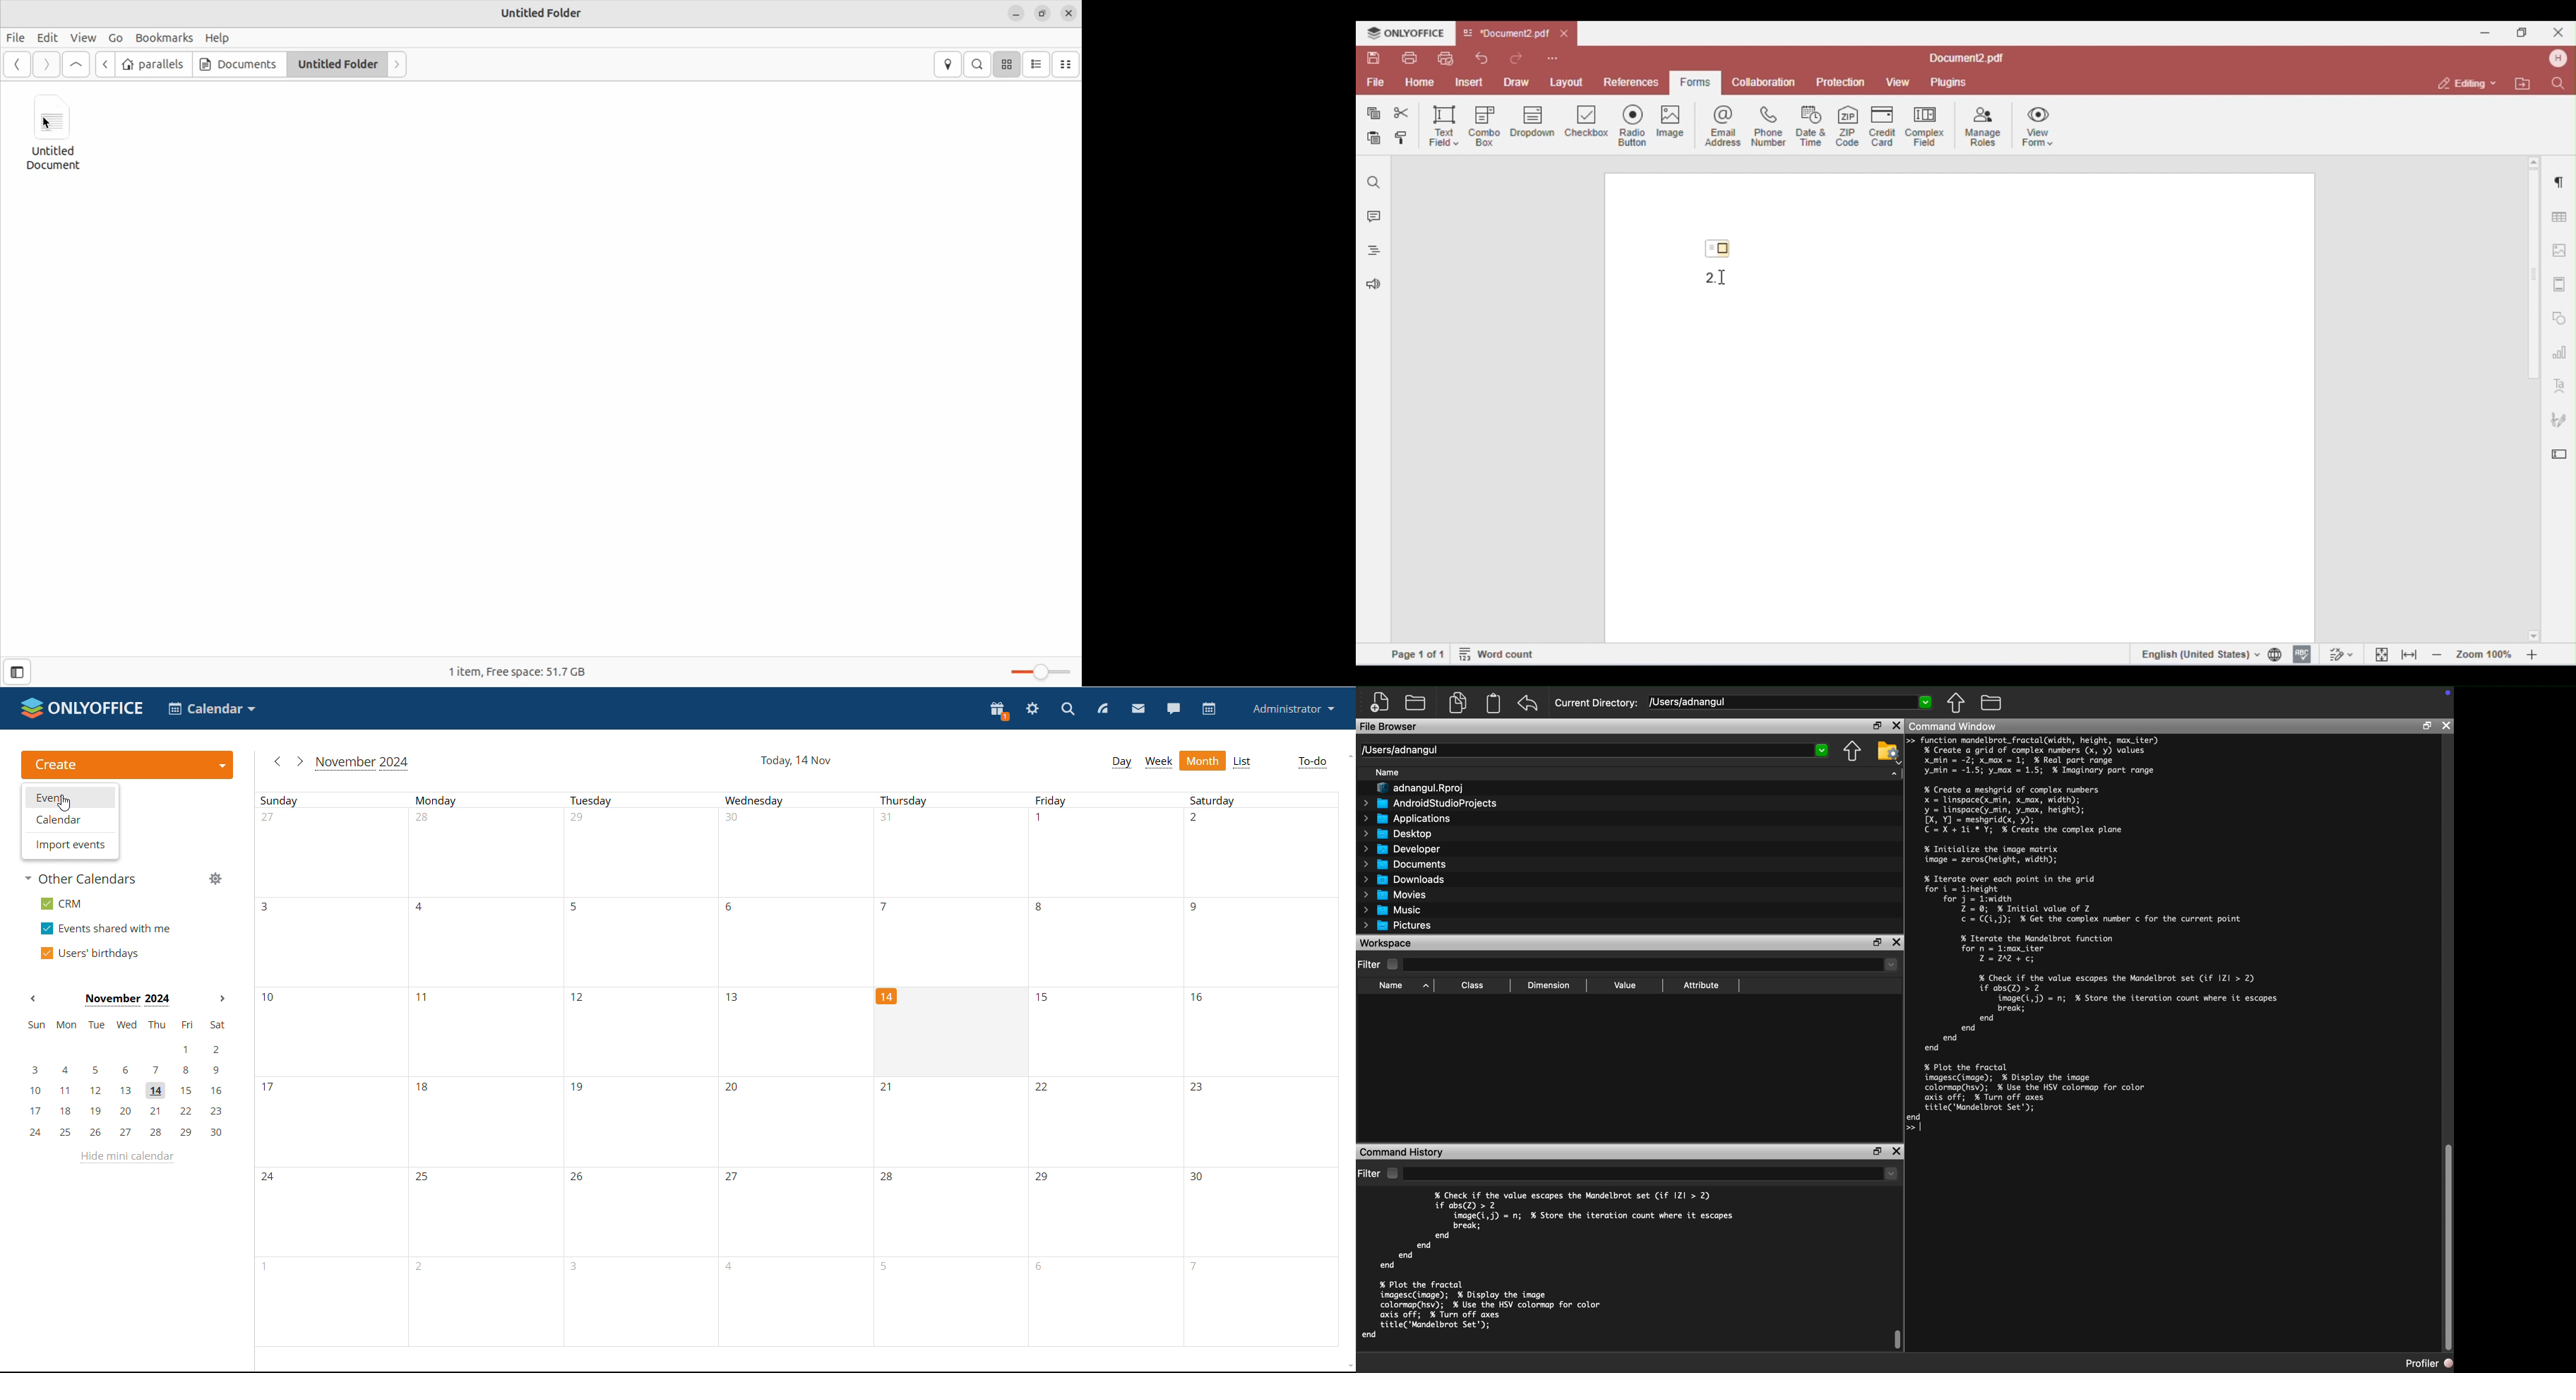 The image size is (2576, 1400). What do you see at coordinates (1017, 16) in the screenshot?
I see `minimize` at bounding box center [1017, 16].